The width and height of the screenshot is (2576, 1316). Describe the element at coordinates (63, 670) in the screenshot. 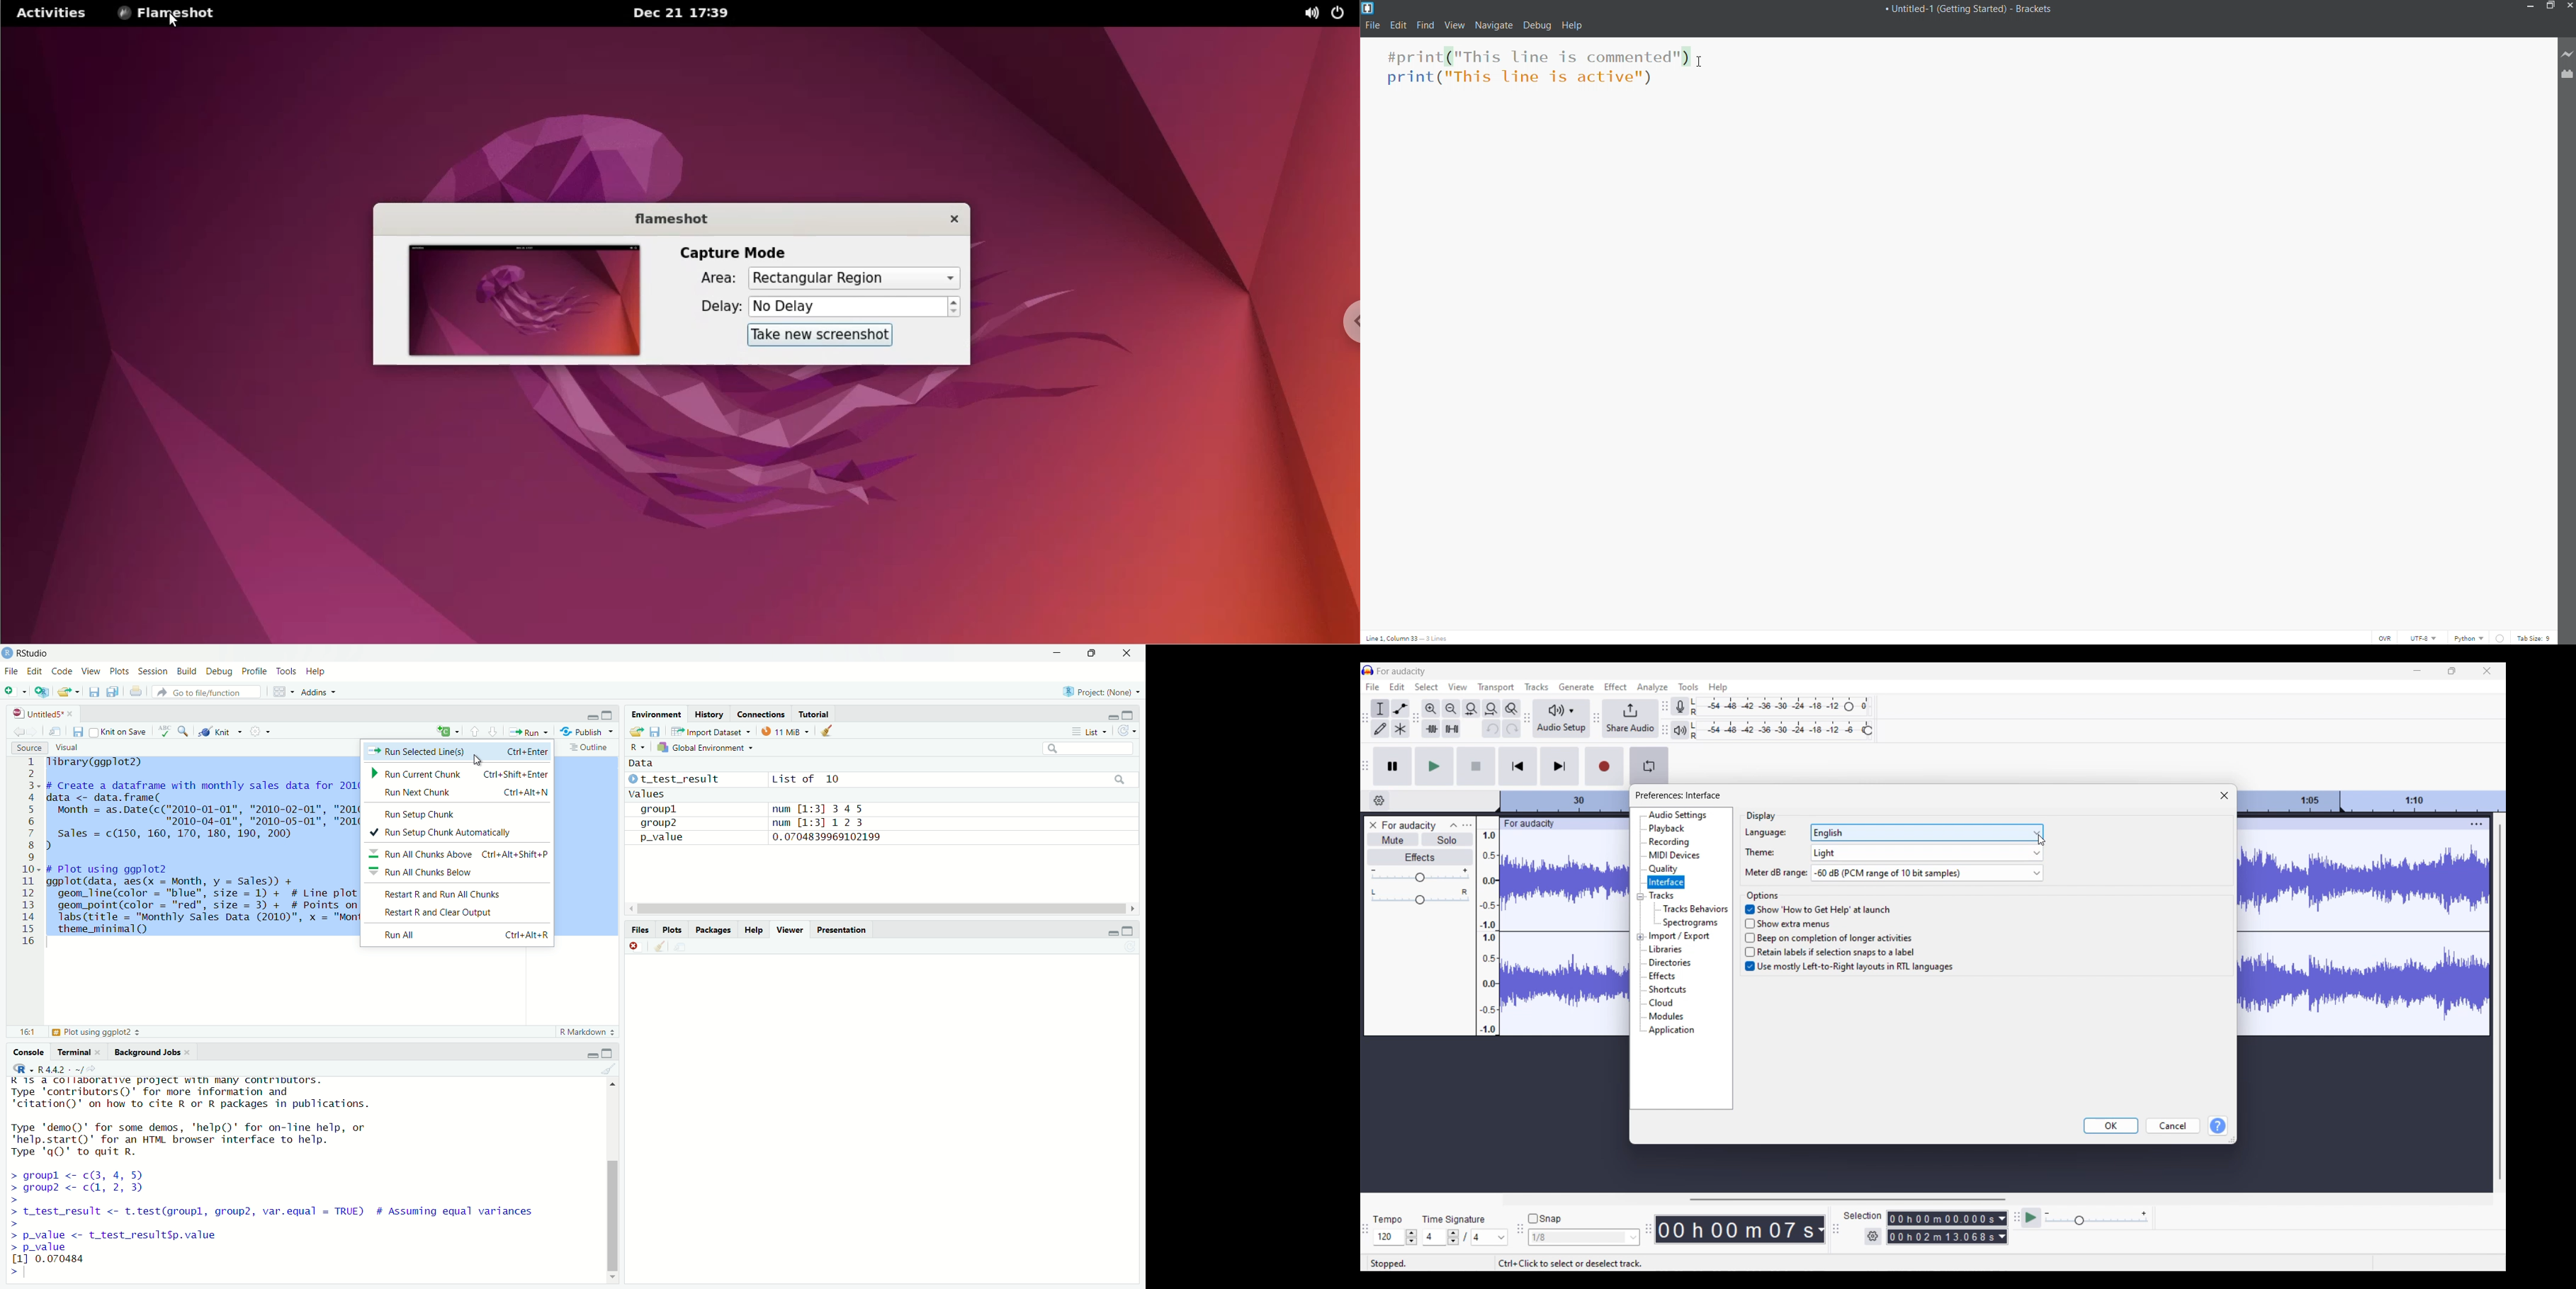

I see `Code` at that location.